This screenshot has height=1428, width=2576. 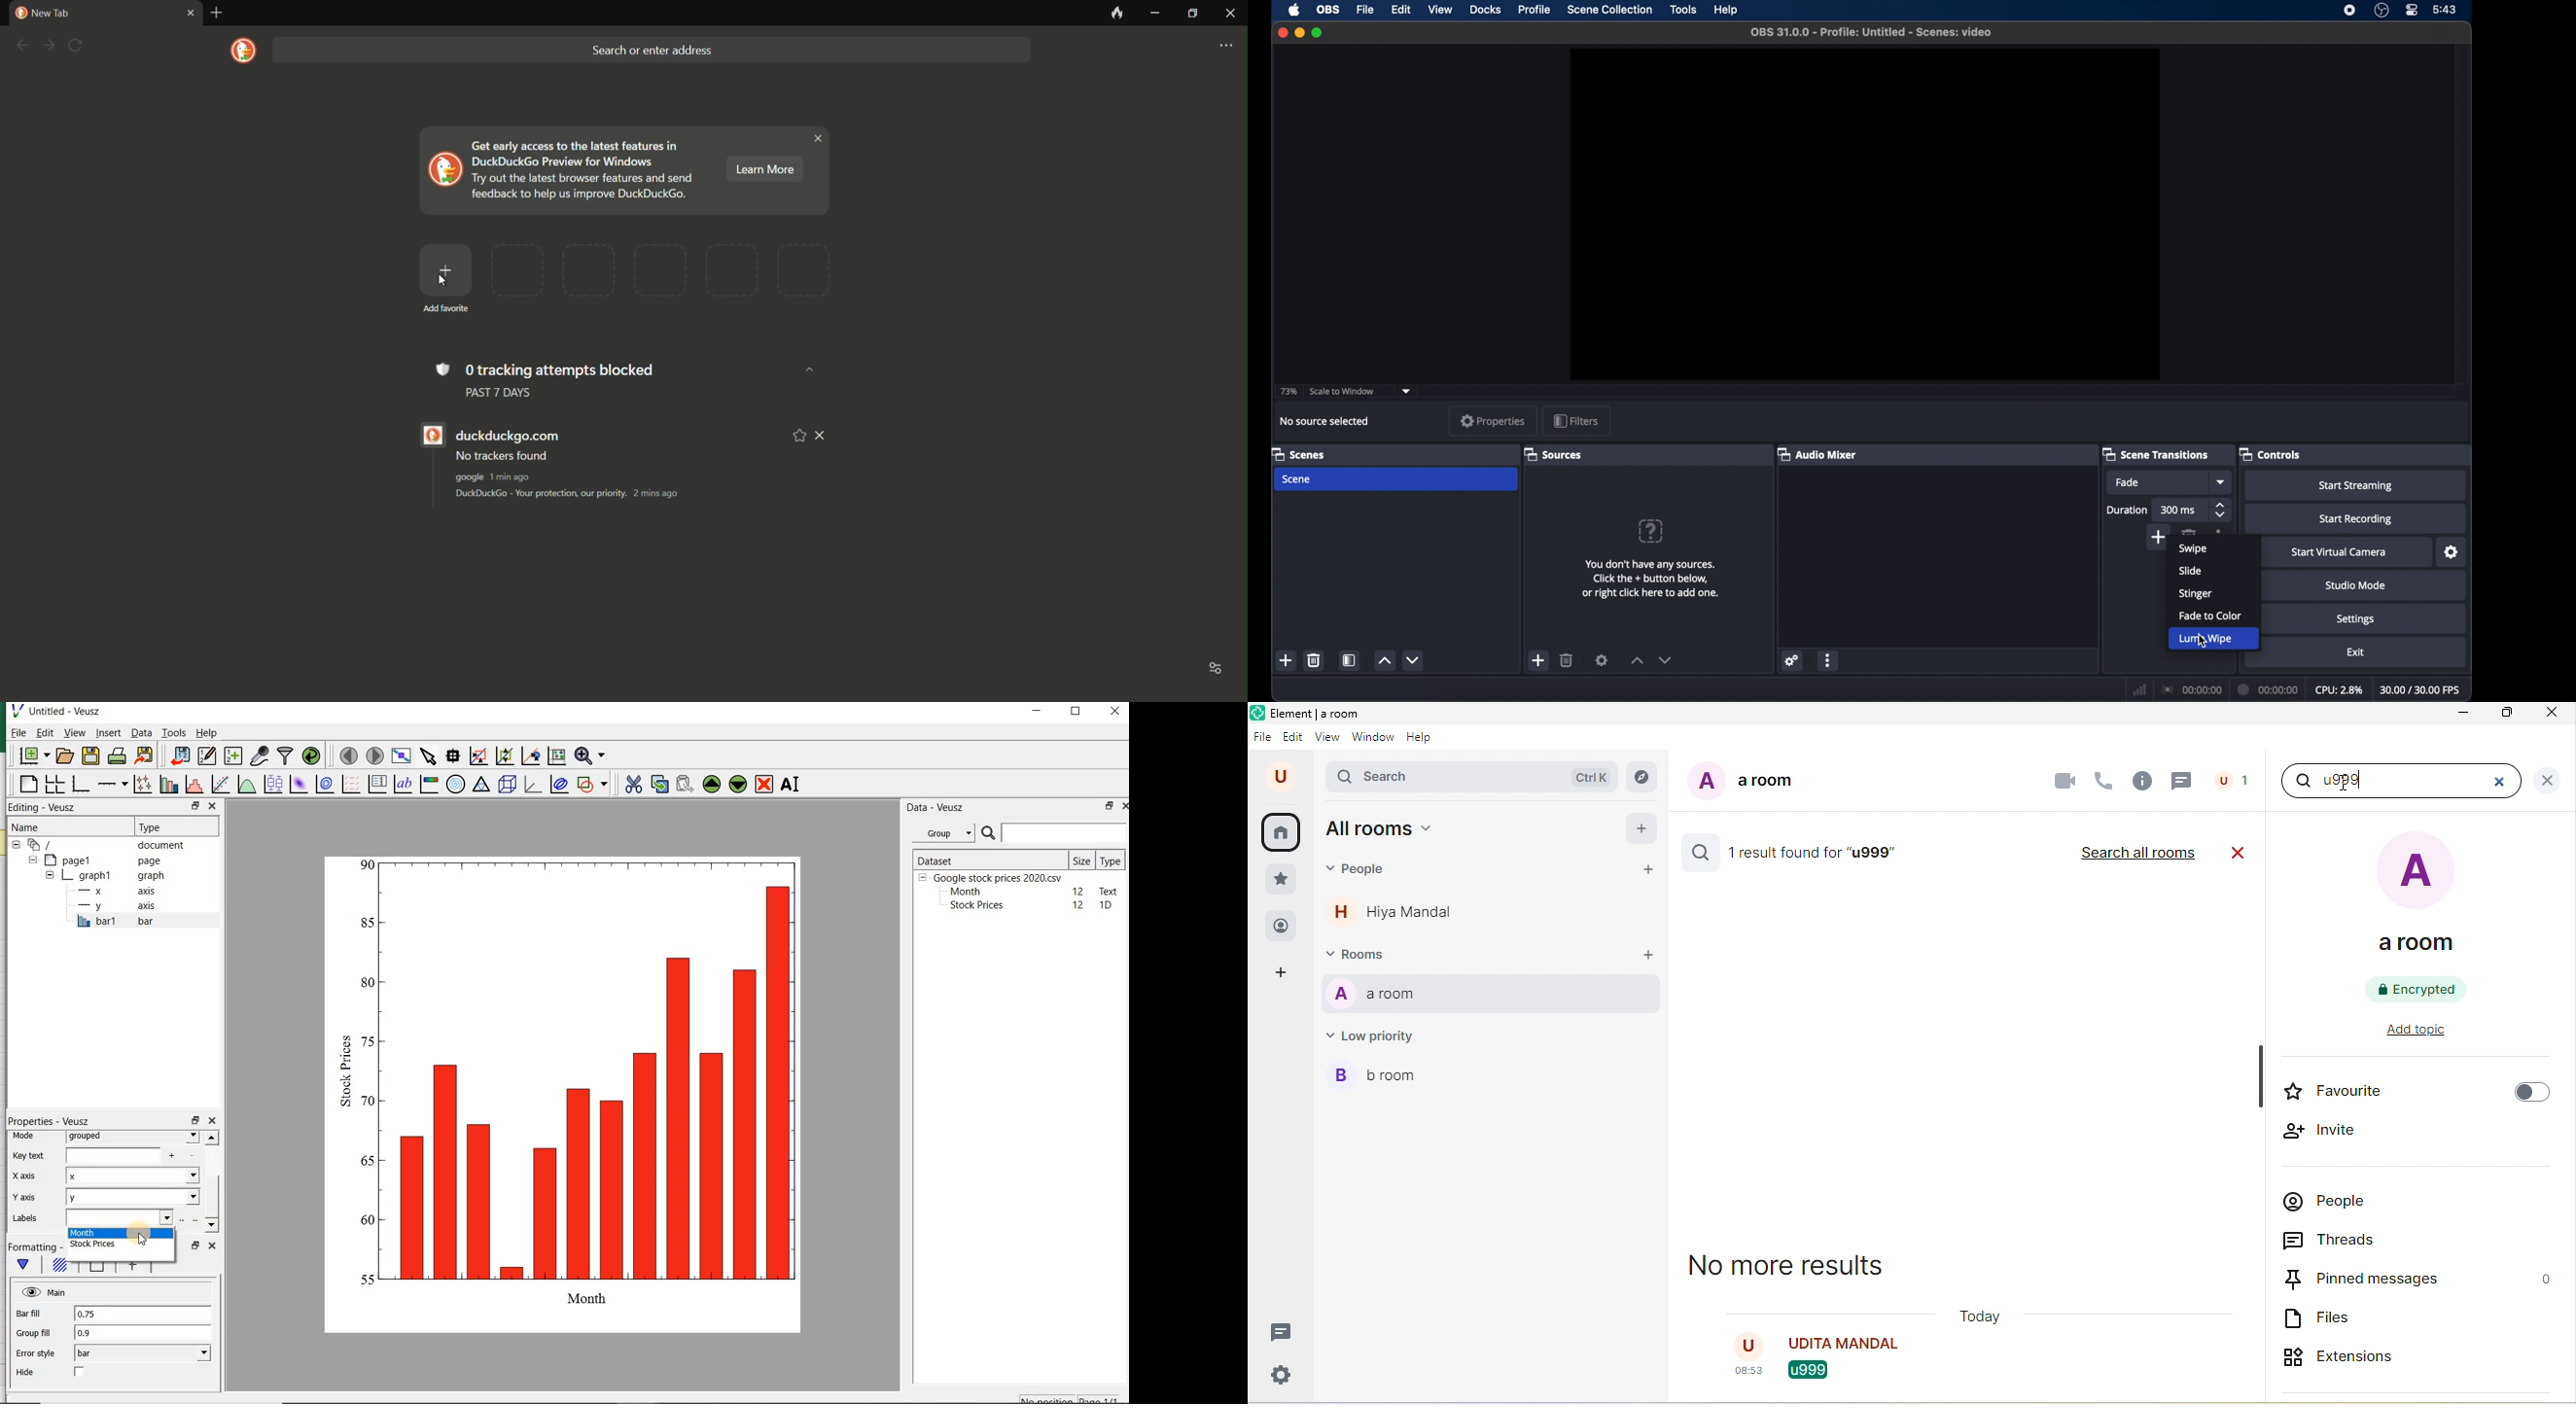 What do you see at coordinates (2140, 690) in the screenshot?
I see `network` at bounding box center [2140, 690].